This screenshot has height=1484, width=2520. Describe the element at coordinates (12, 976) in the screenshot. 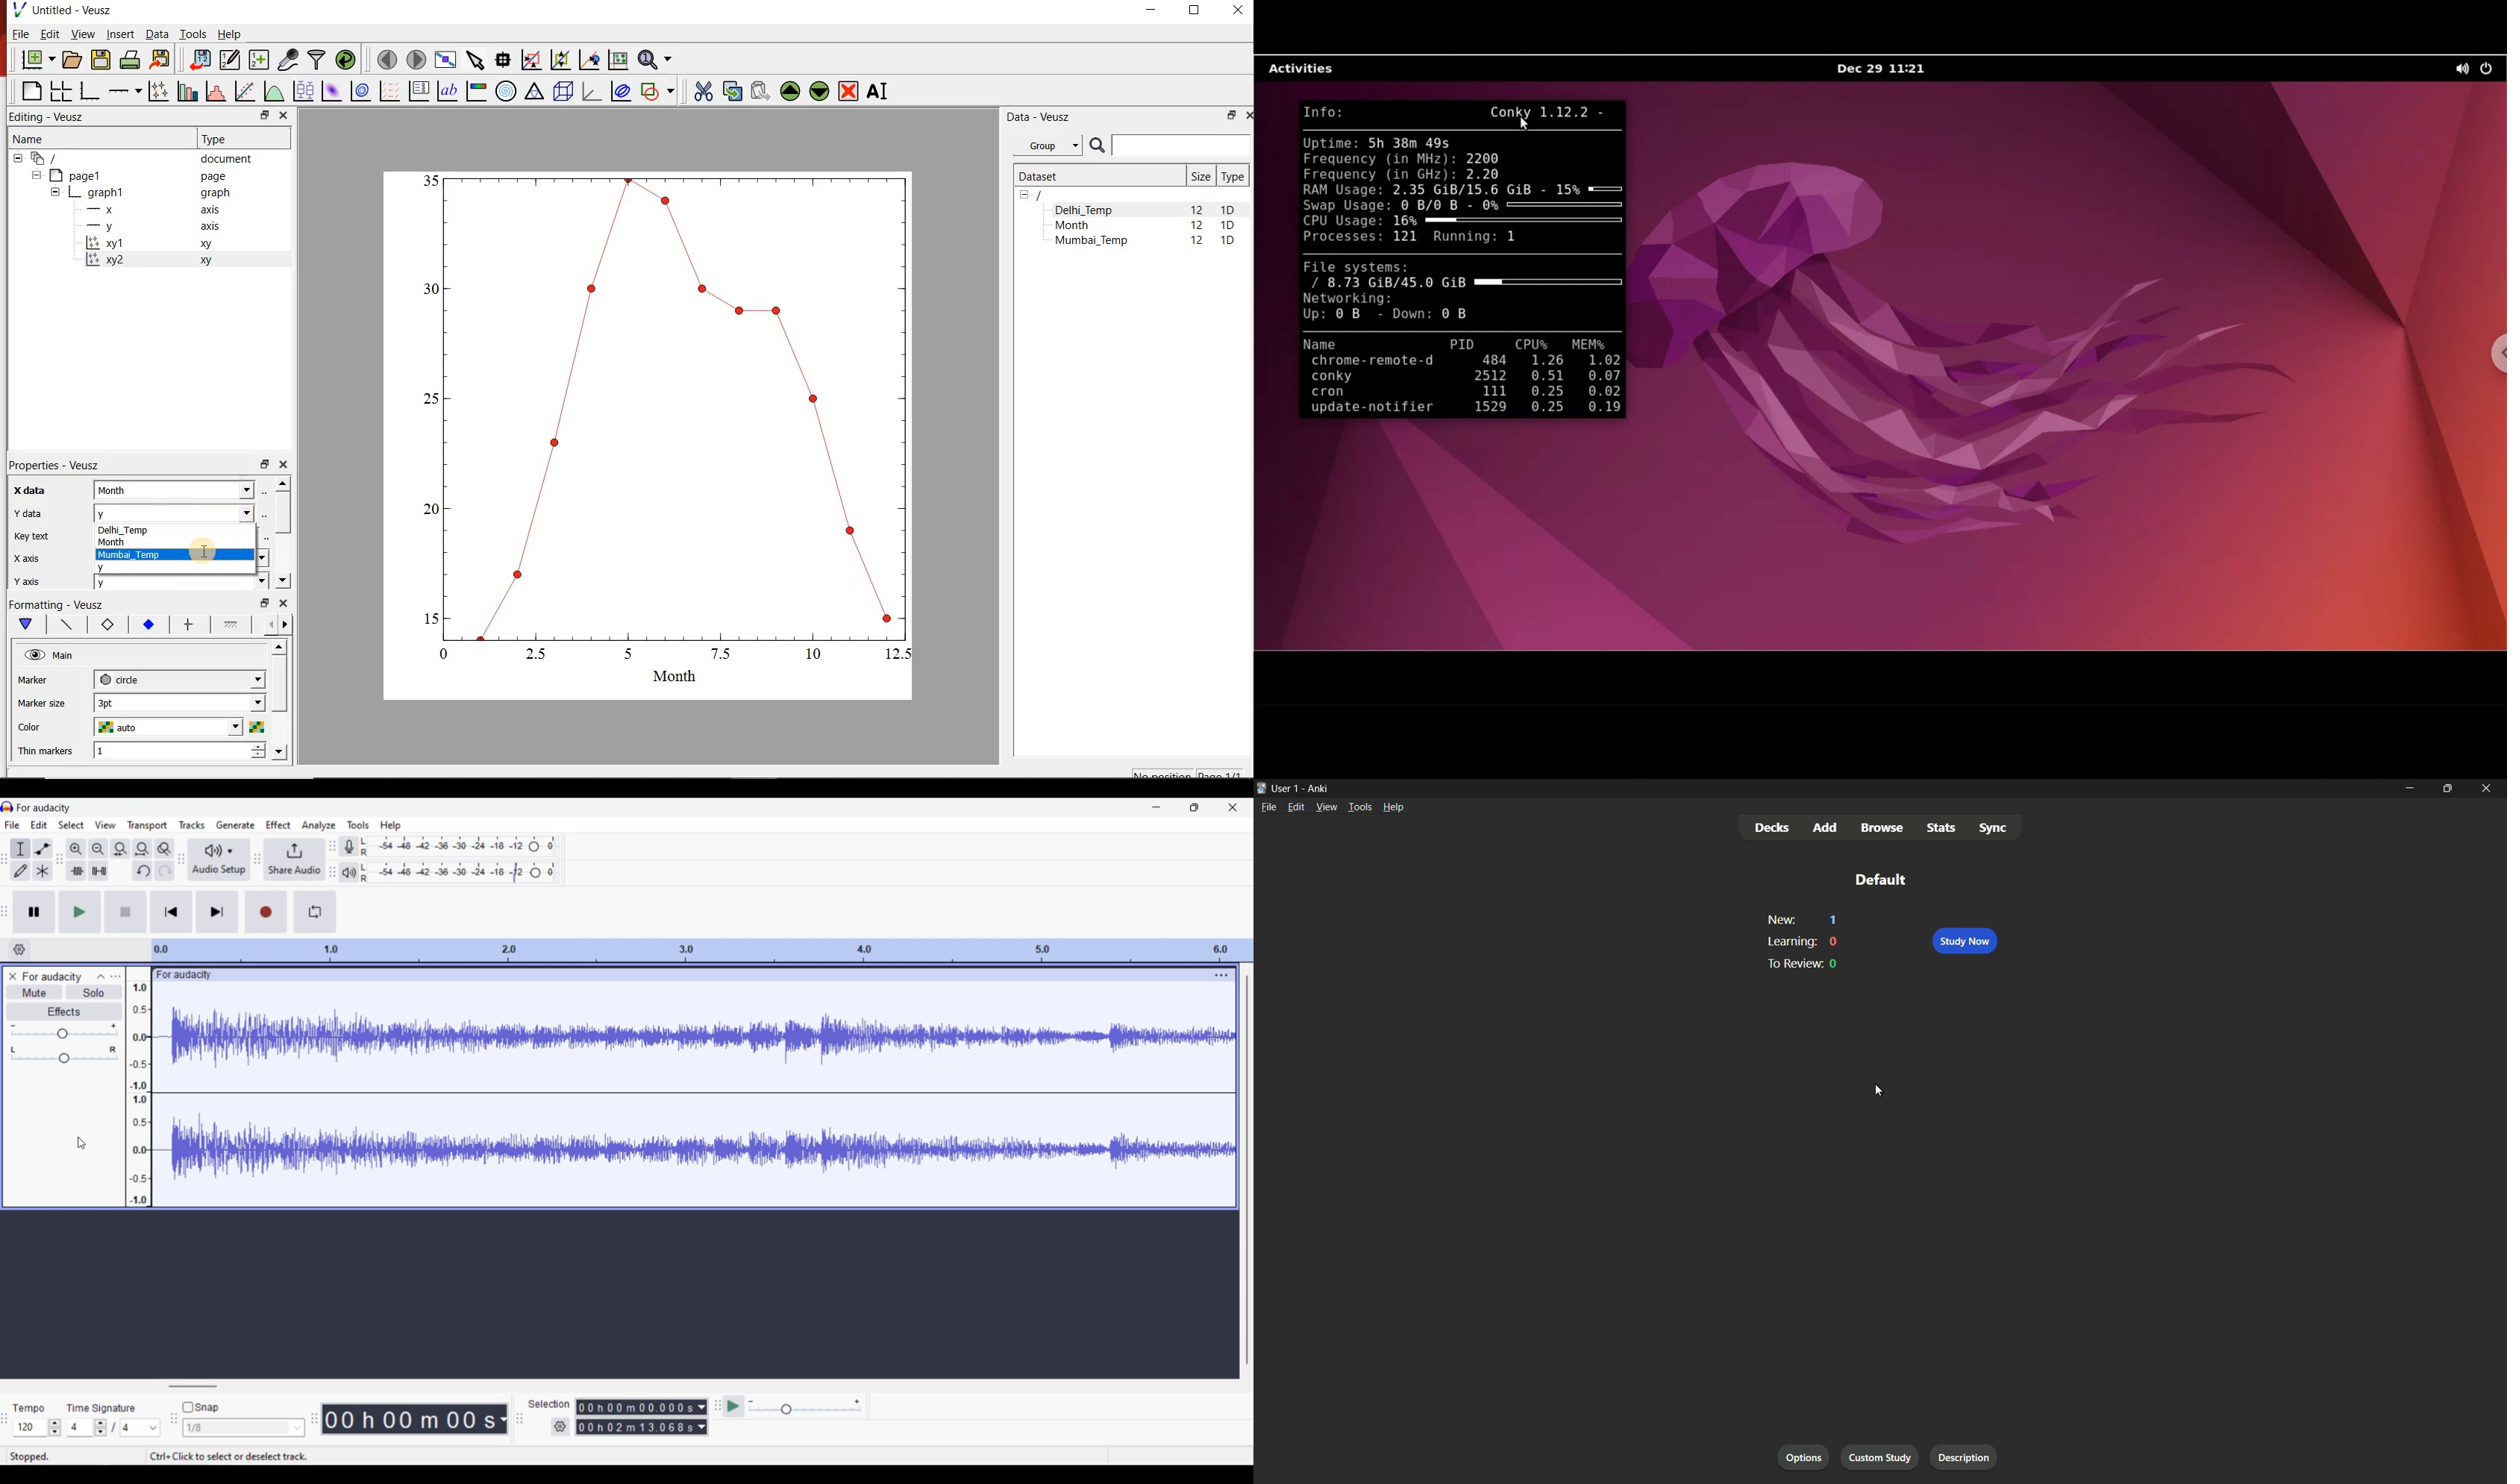

I see `Close track` at that location.